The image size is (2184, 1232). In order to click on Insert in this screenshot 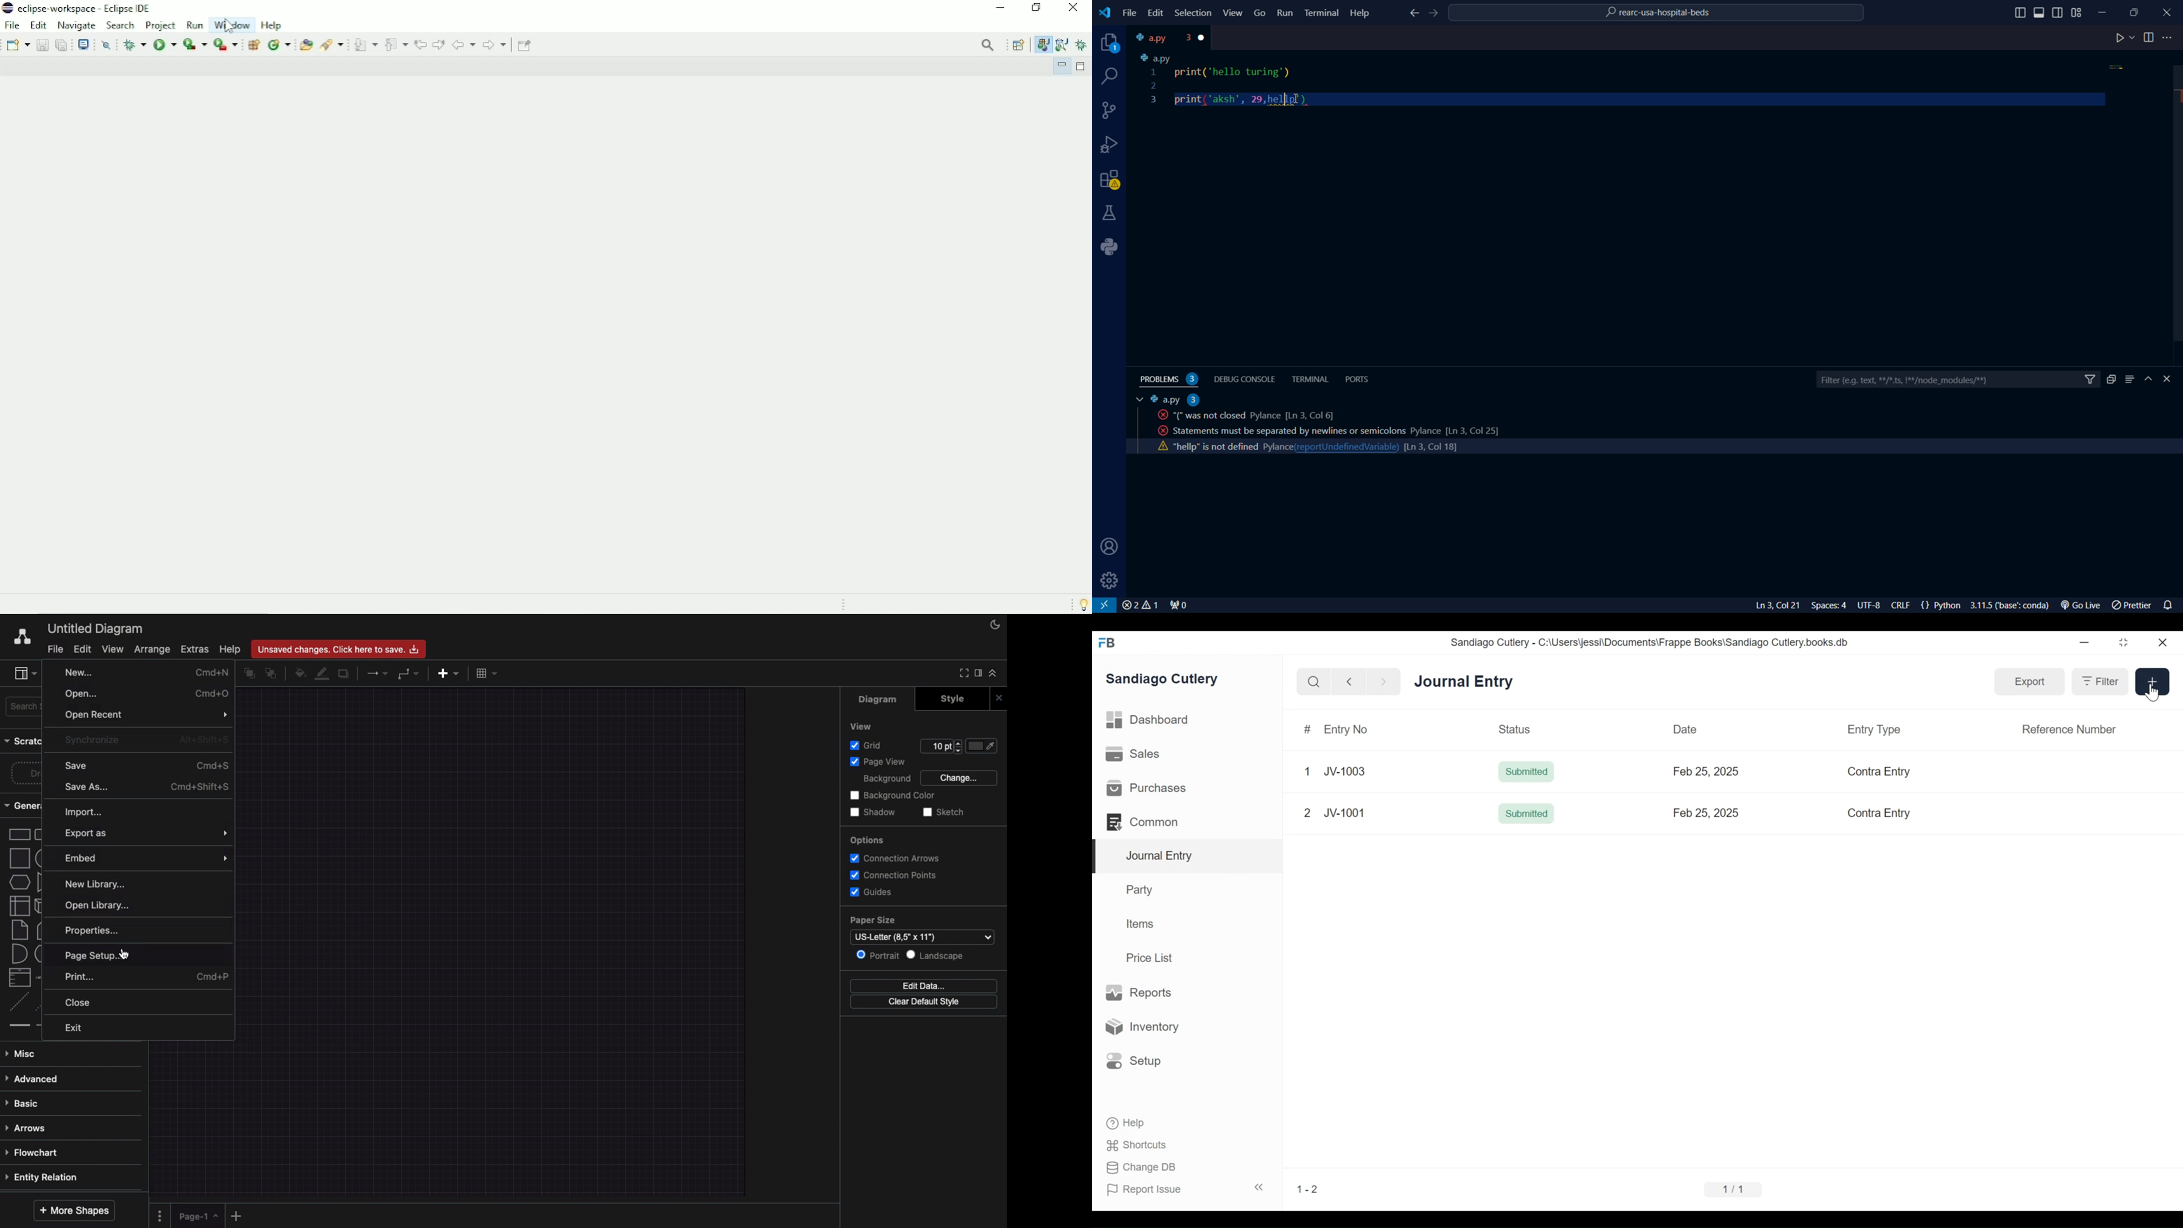, I will do `click(445, 672)`.